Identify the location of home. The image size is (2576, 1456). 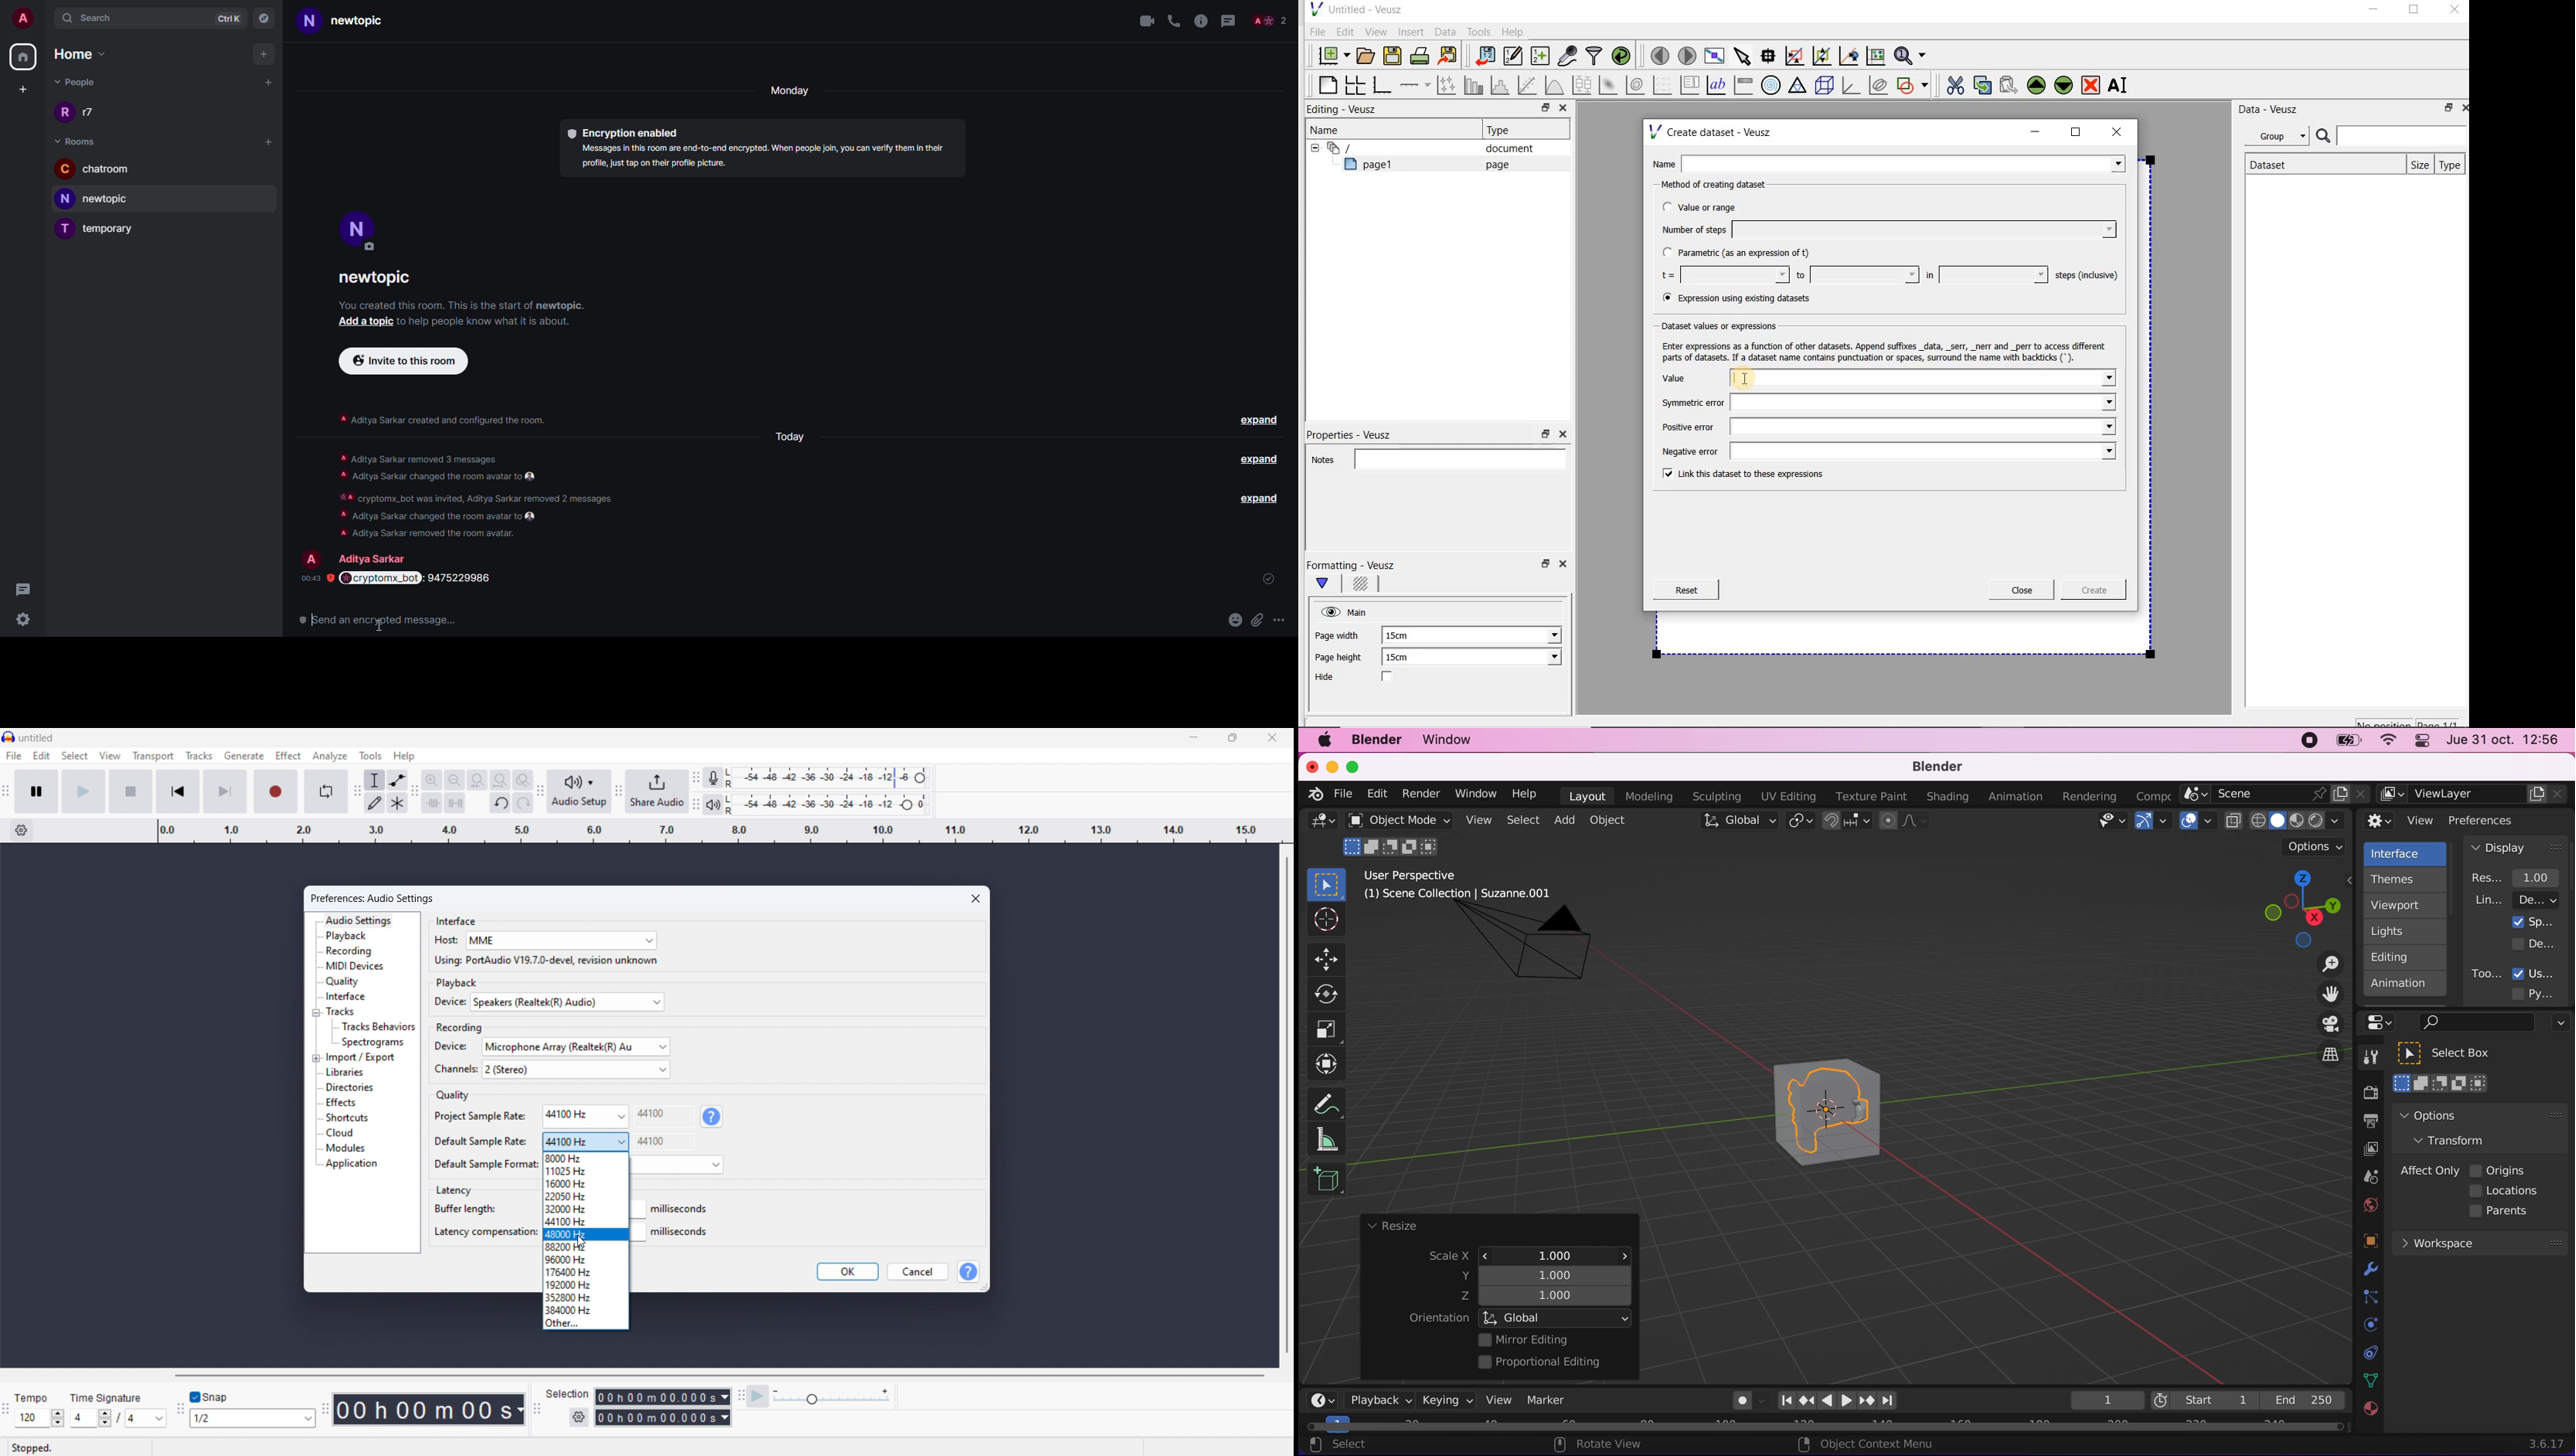
(22, 57).